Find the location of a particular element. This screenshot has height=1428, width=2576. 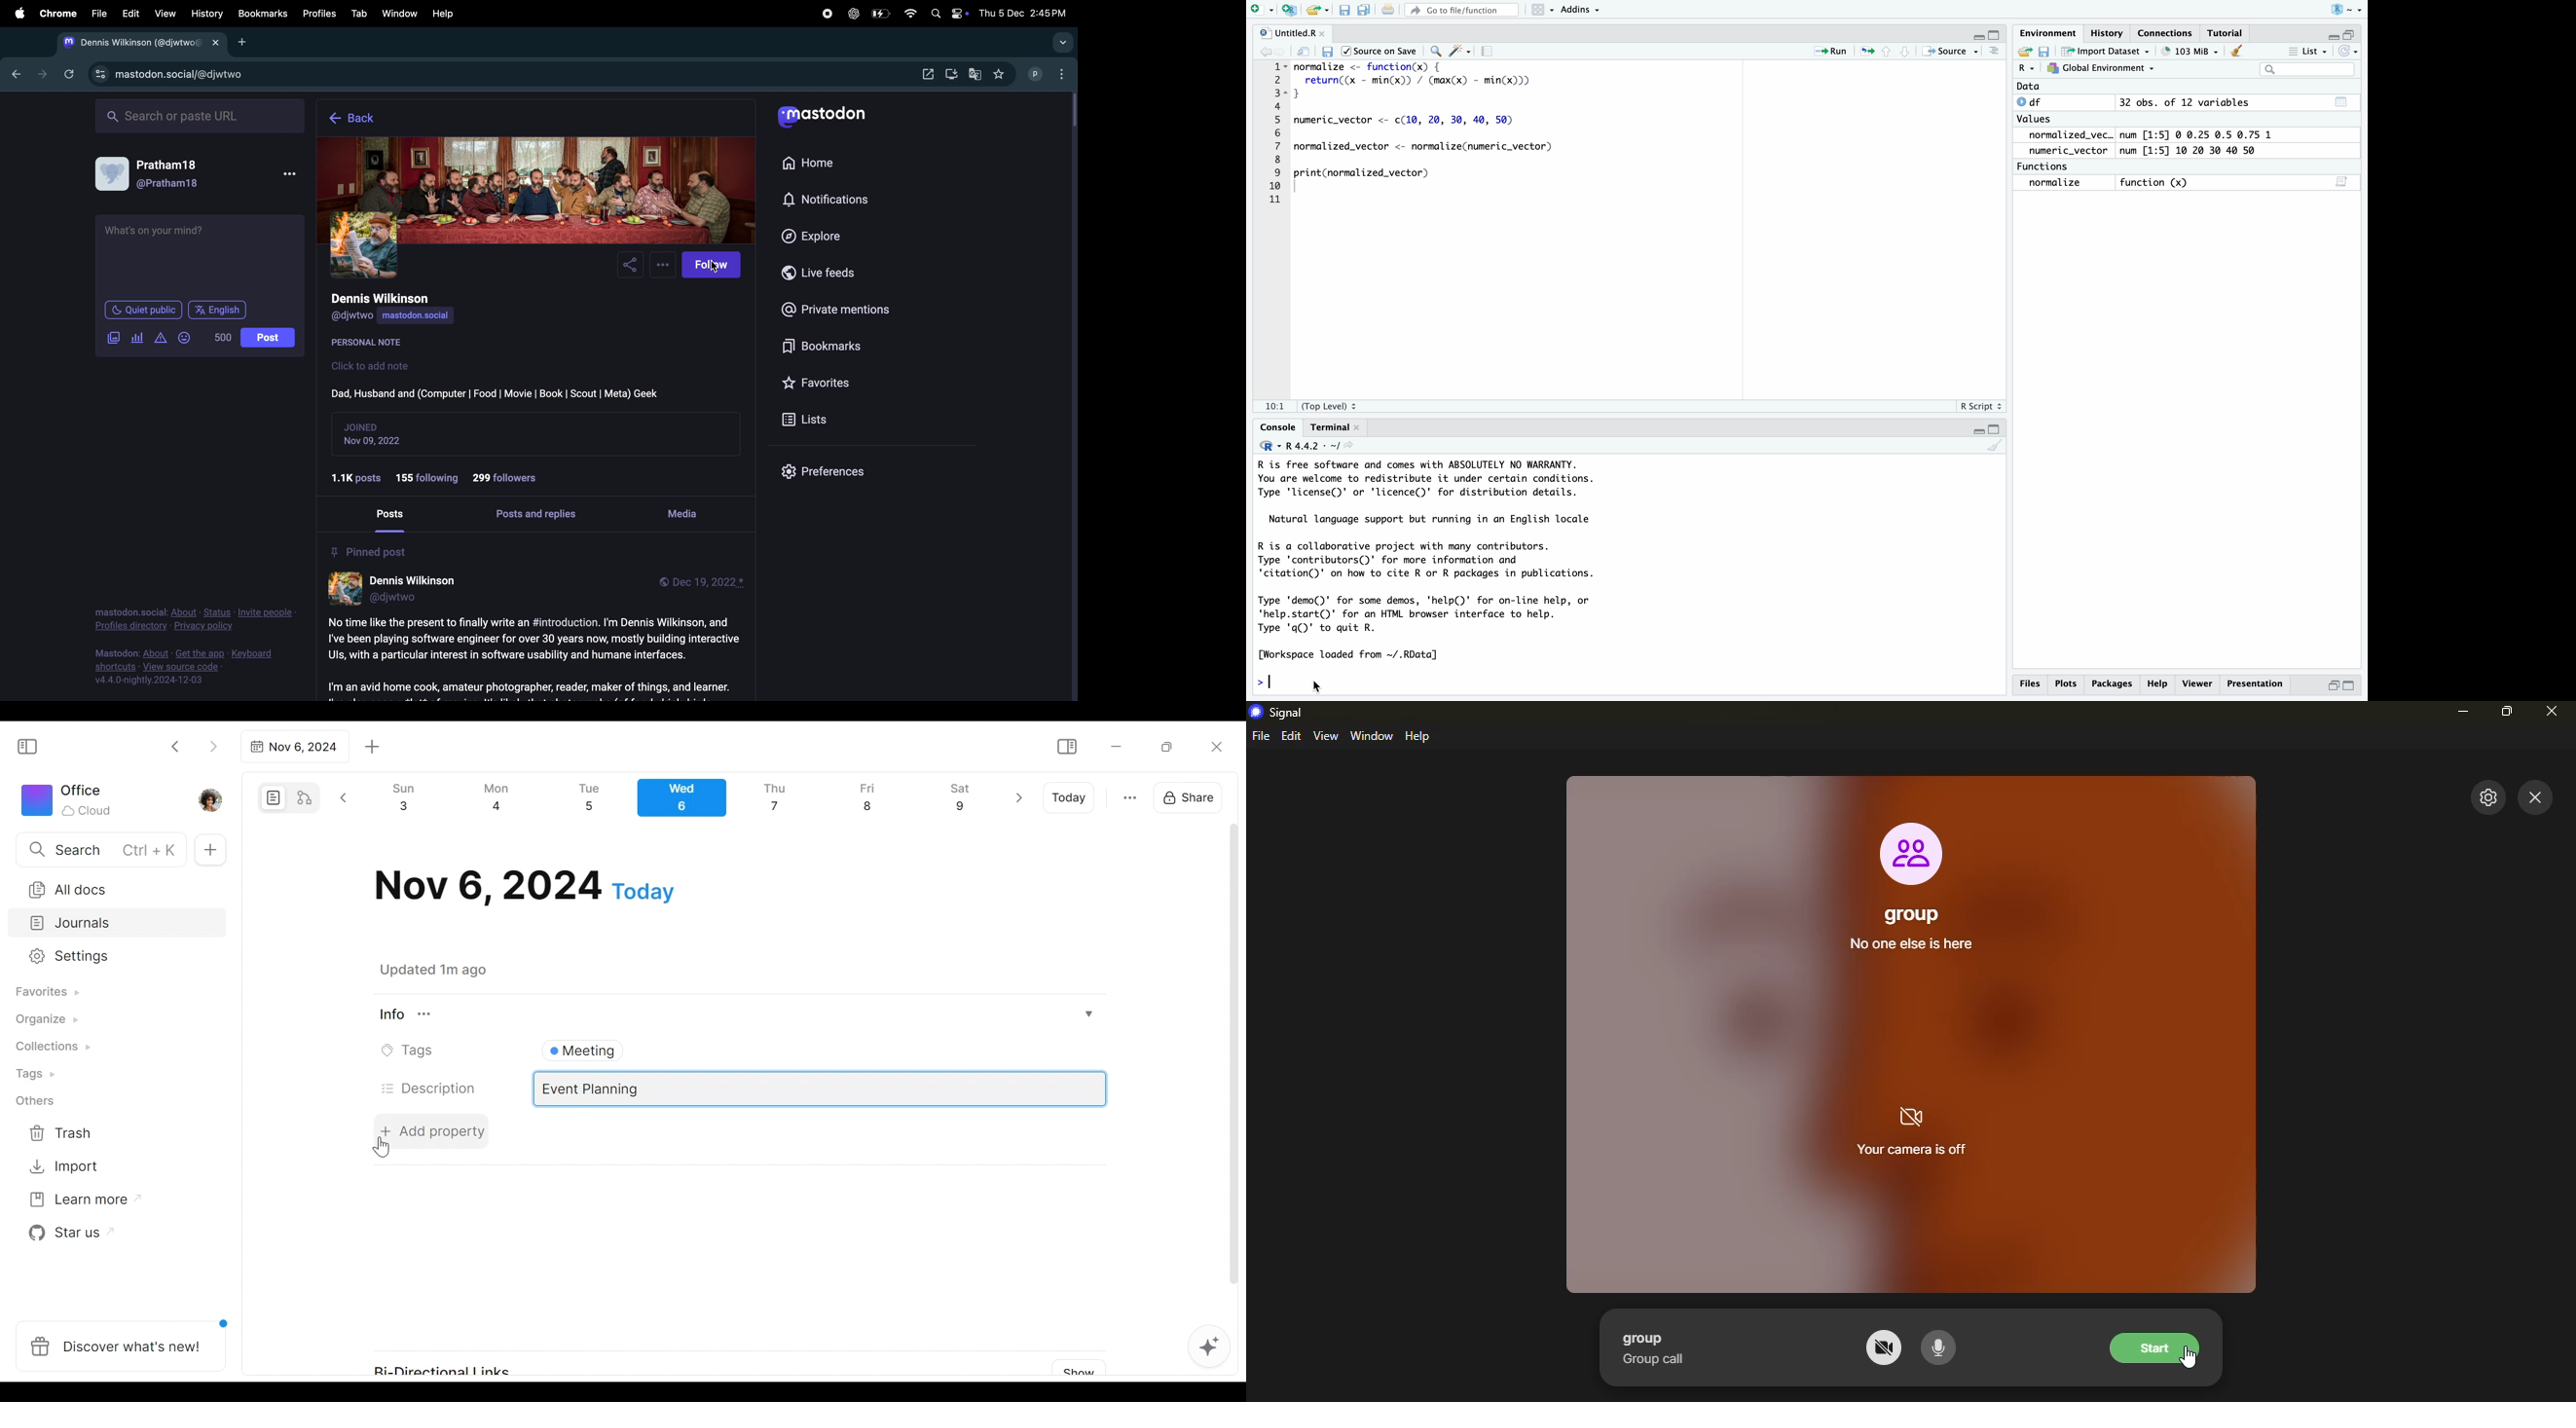

post is located at coordinates (267, 337).